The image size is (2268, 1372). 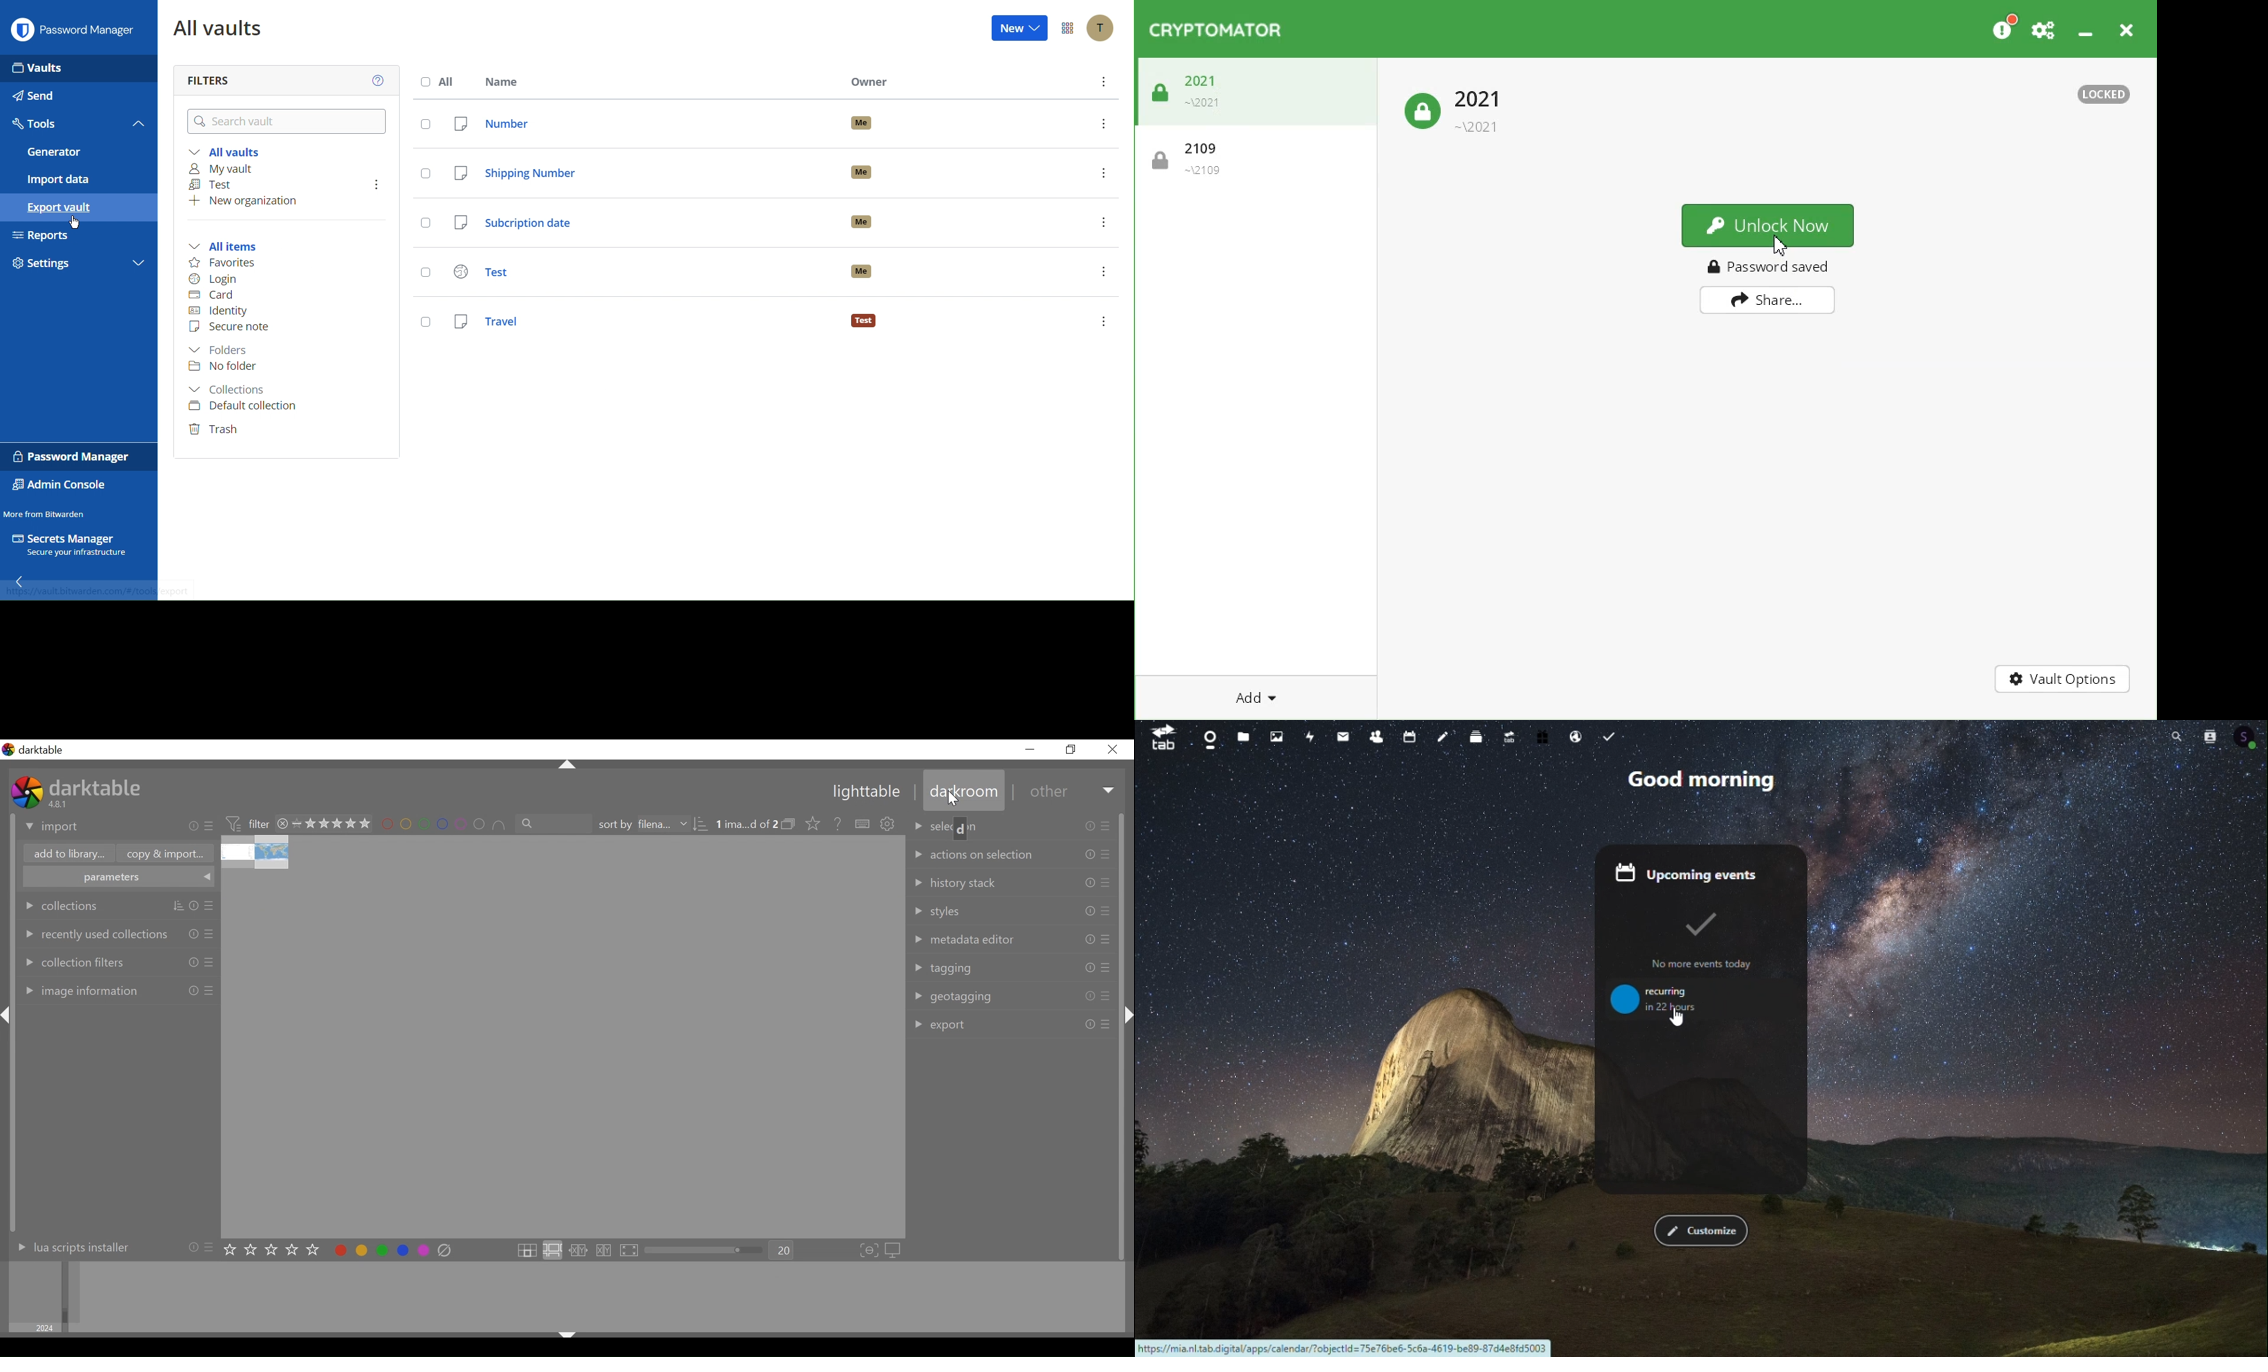 What do you see at coordinates (74, 457) in the screenshot?
I see `Password Manager` at bounding box center [74, 457].